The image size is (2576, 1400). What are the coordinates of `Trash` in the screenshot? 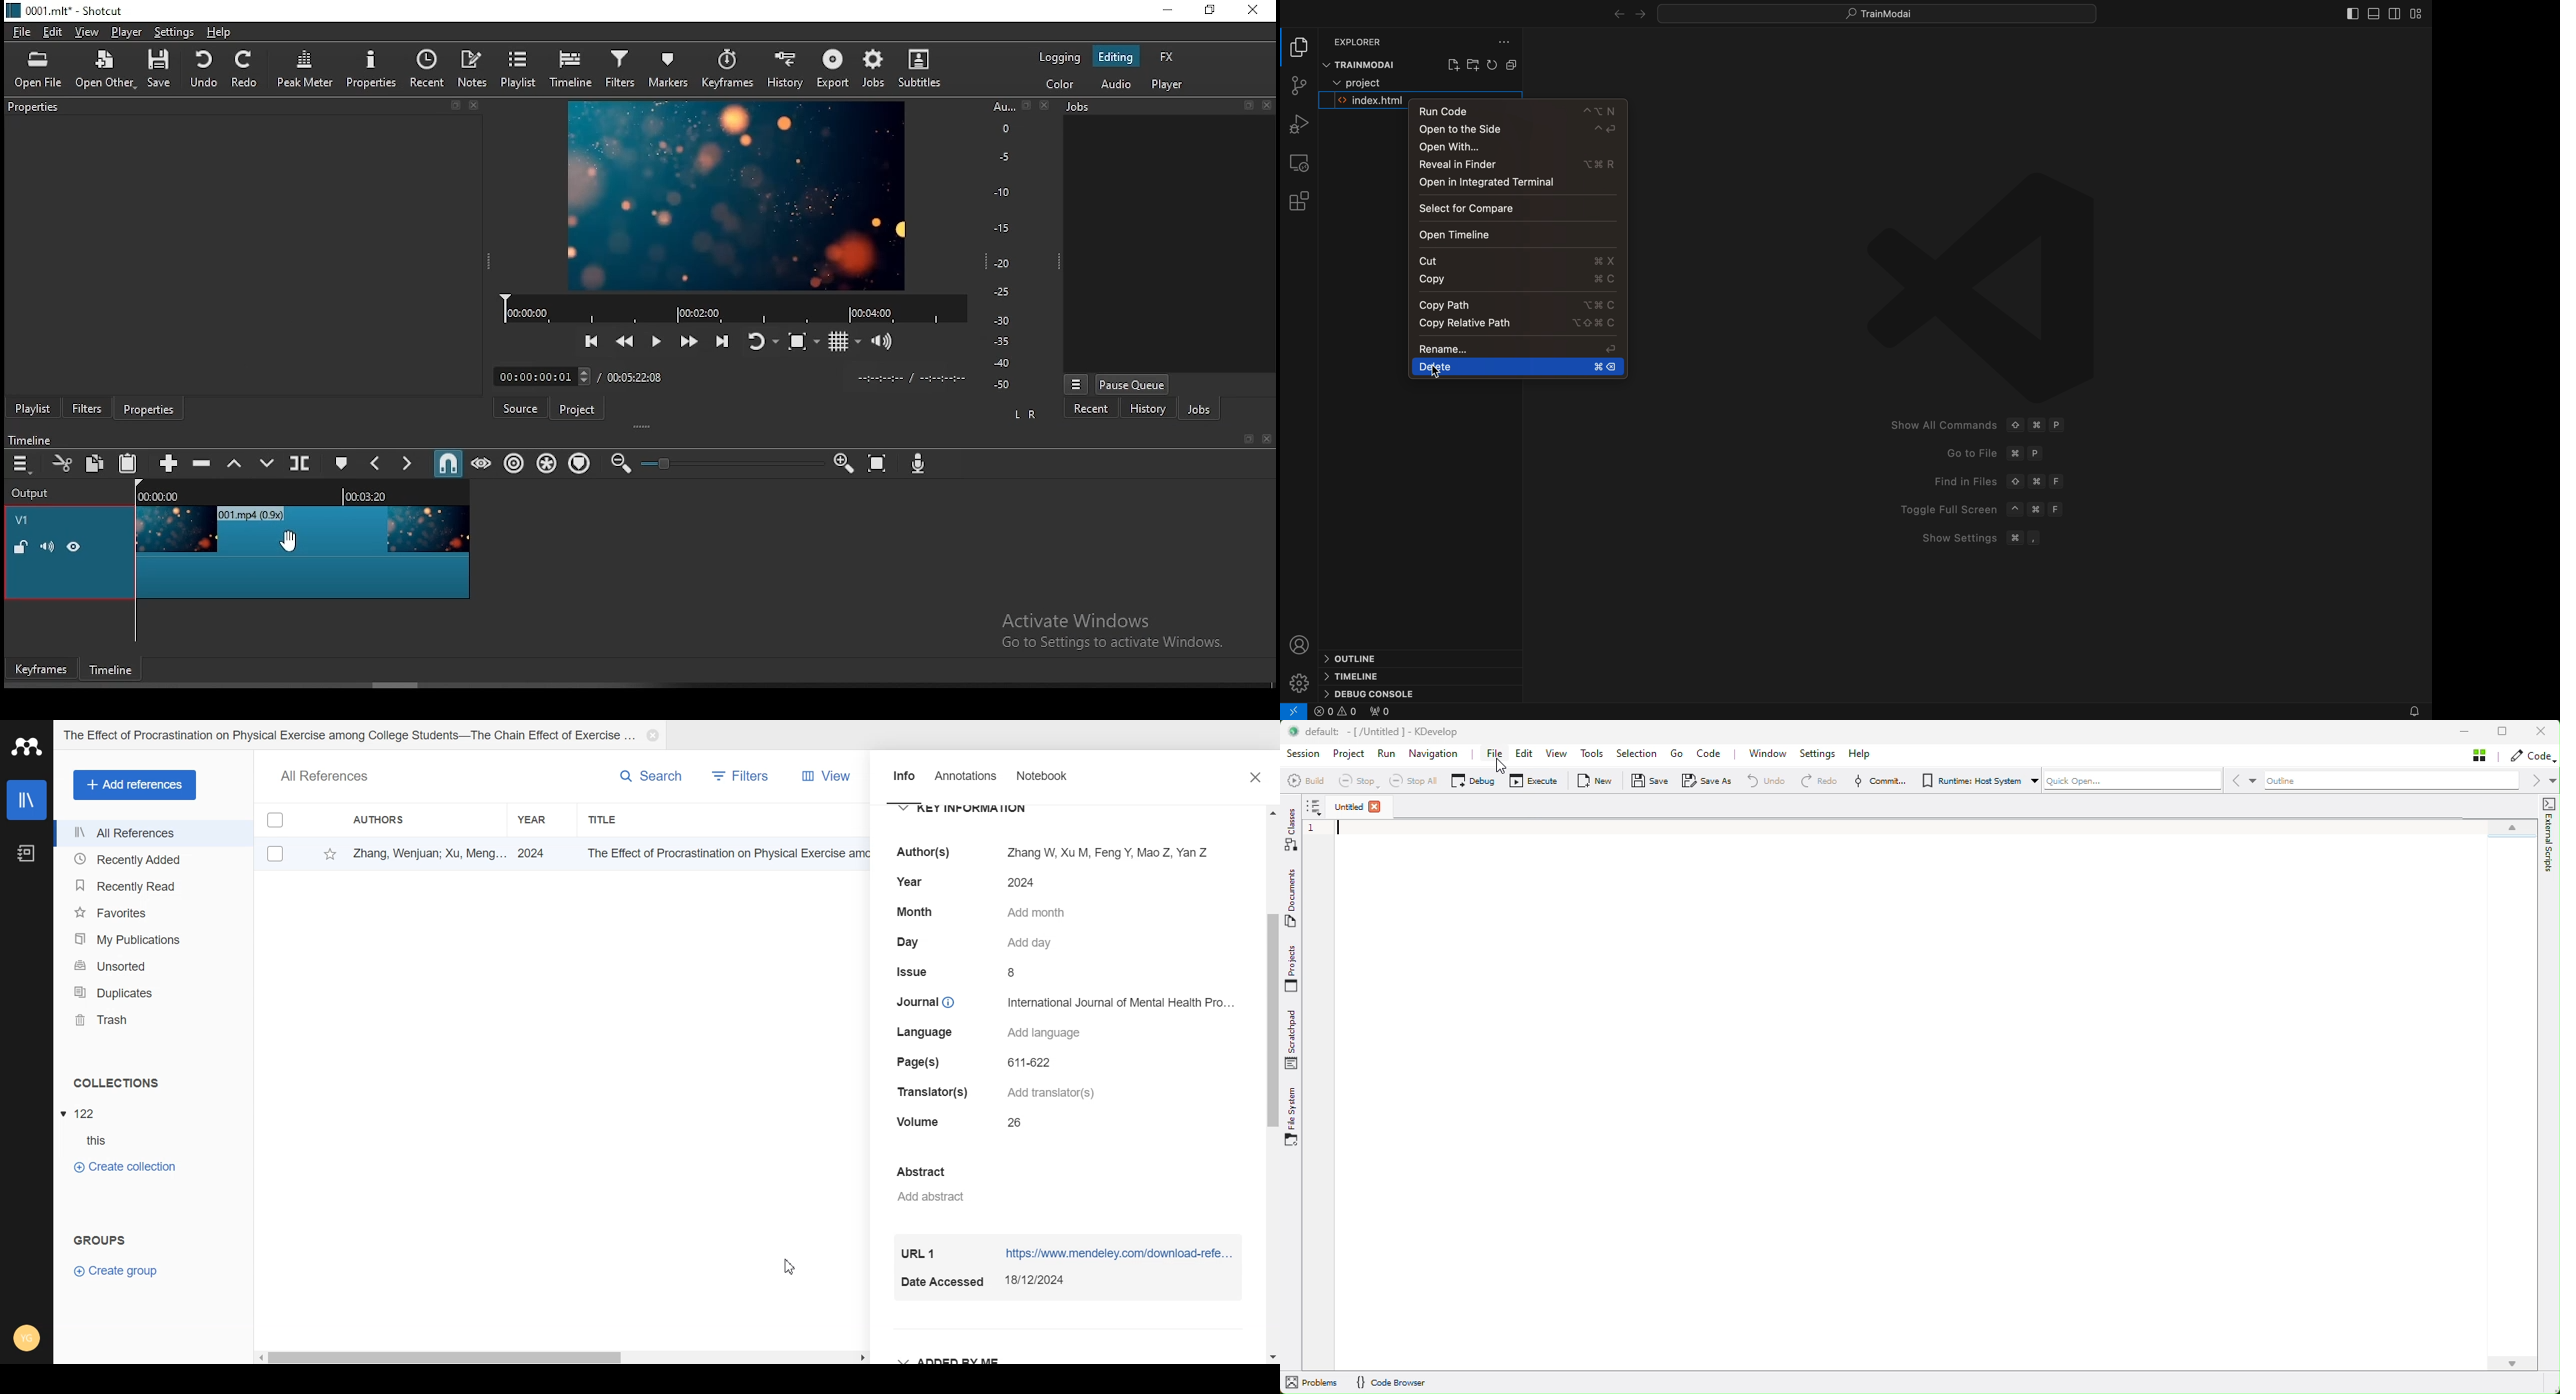 It's located at (153, 1019).